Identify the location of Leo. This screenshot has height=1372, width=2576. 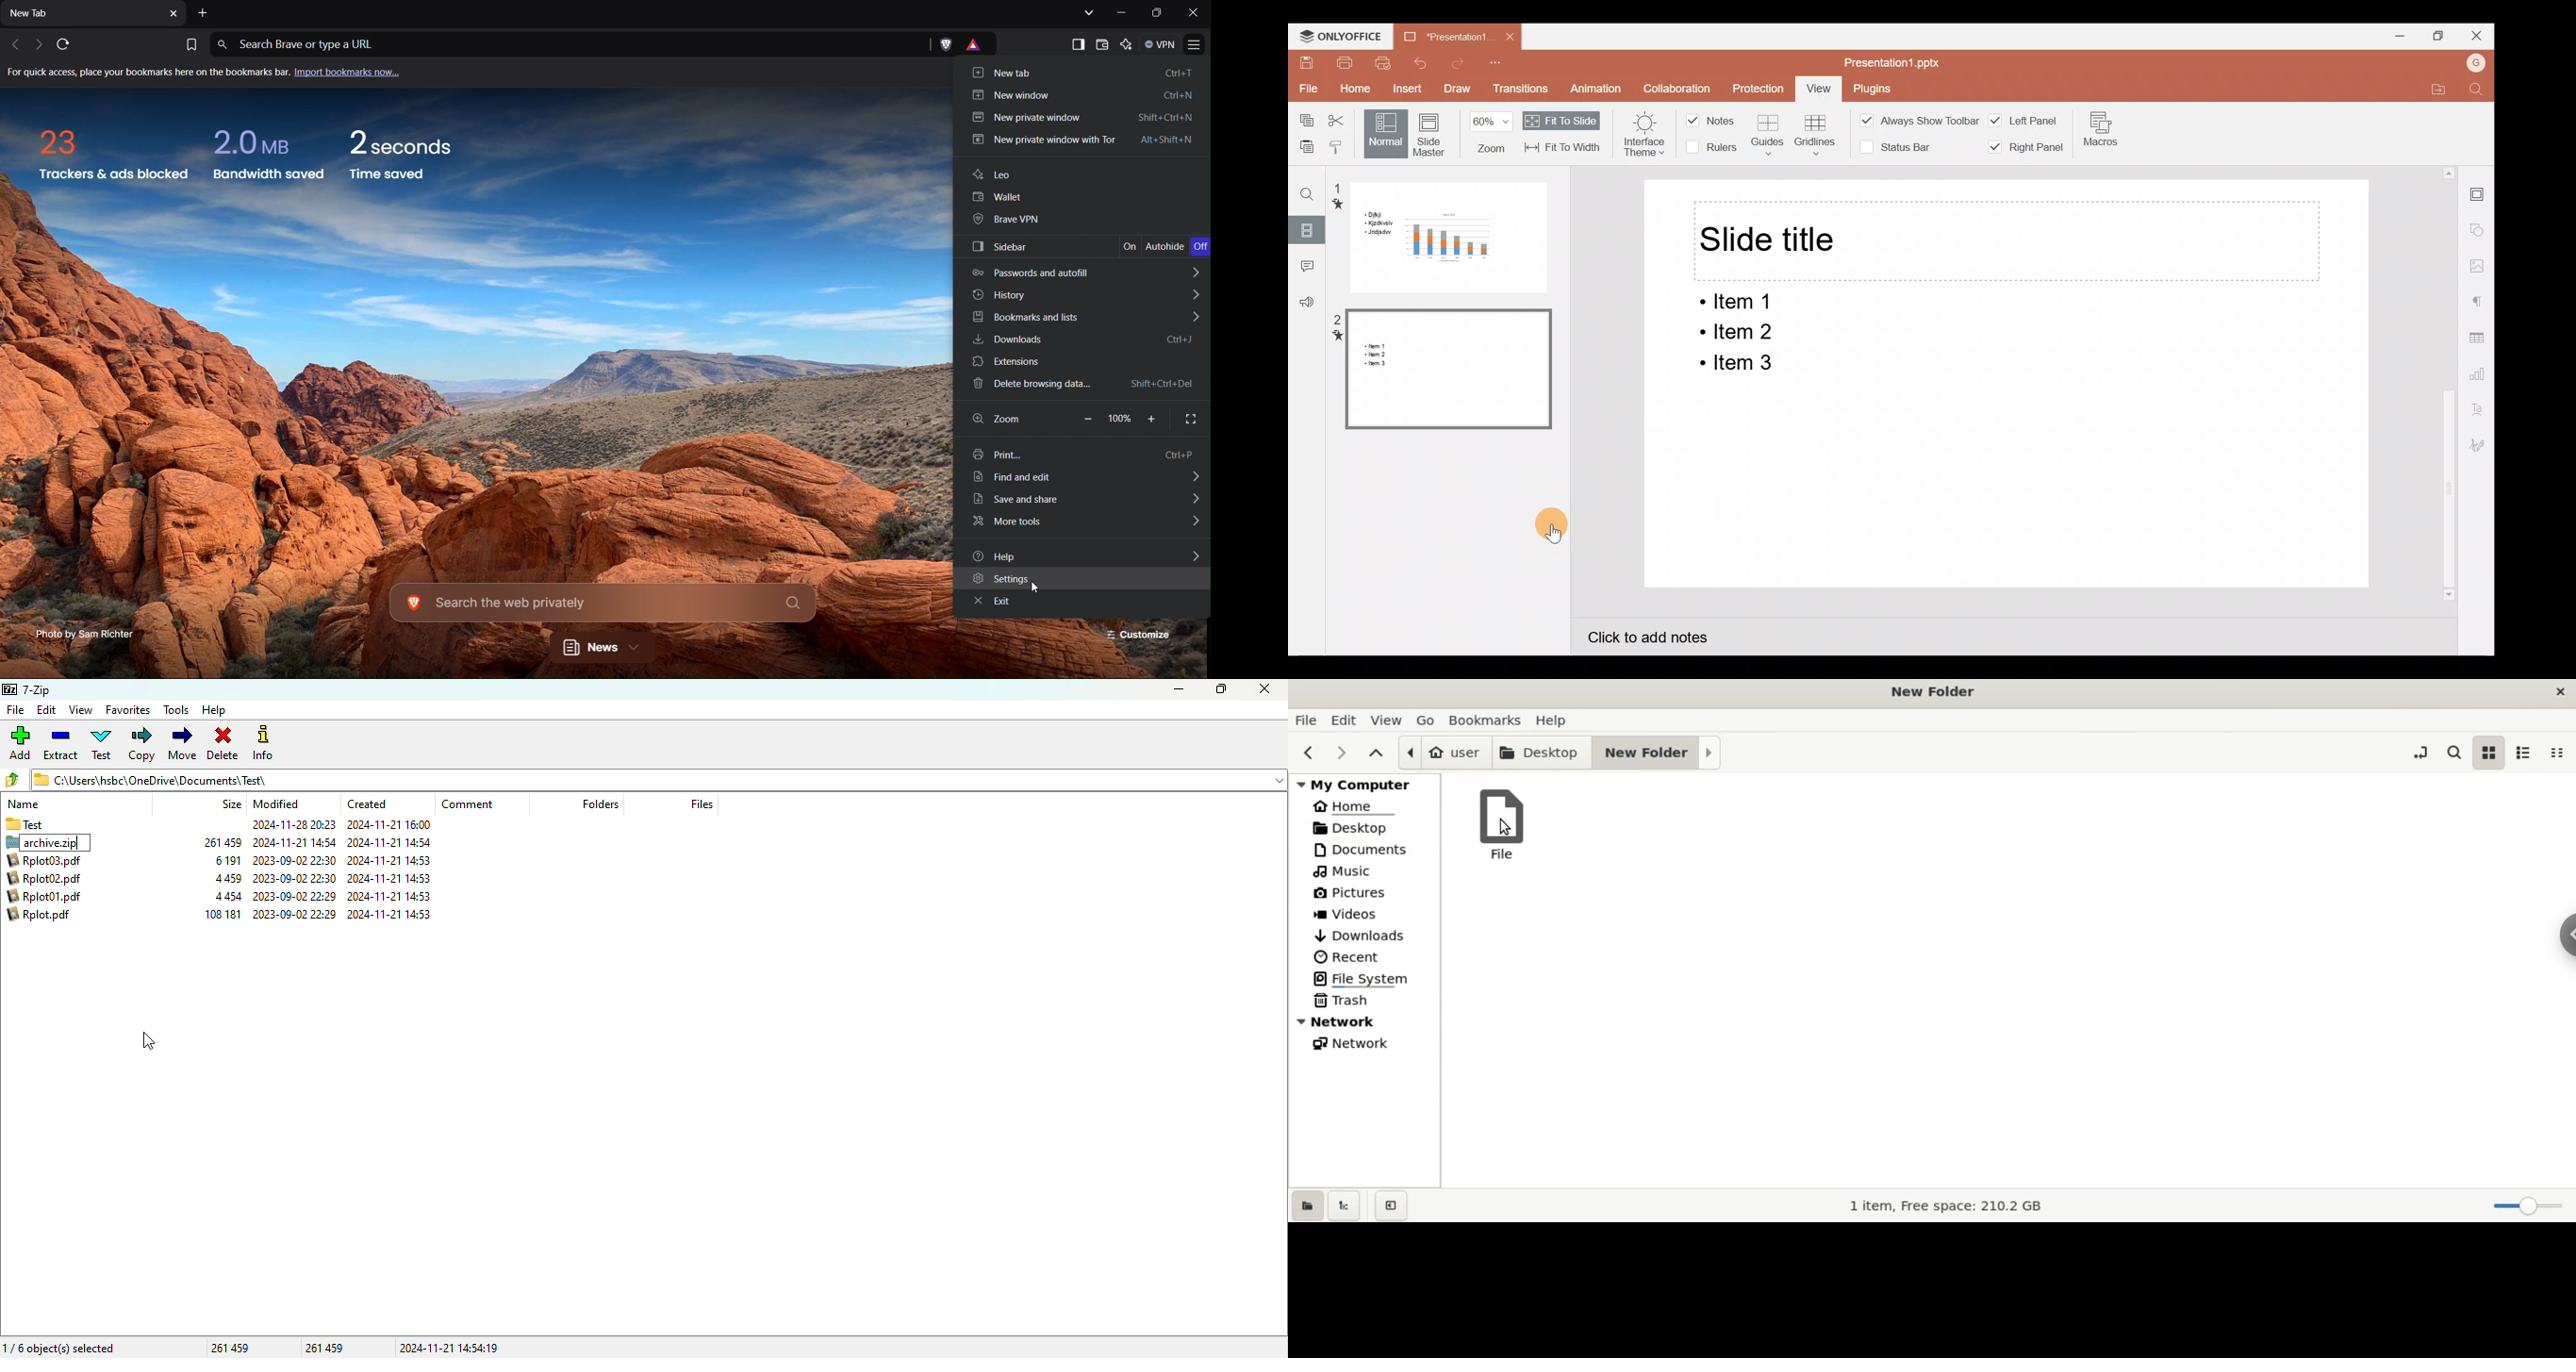
(1082, 174).